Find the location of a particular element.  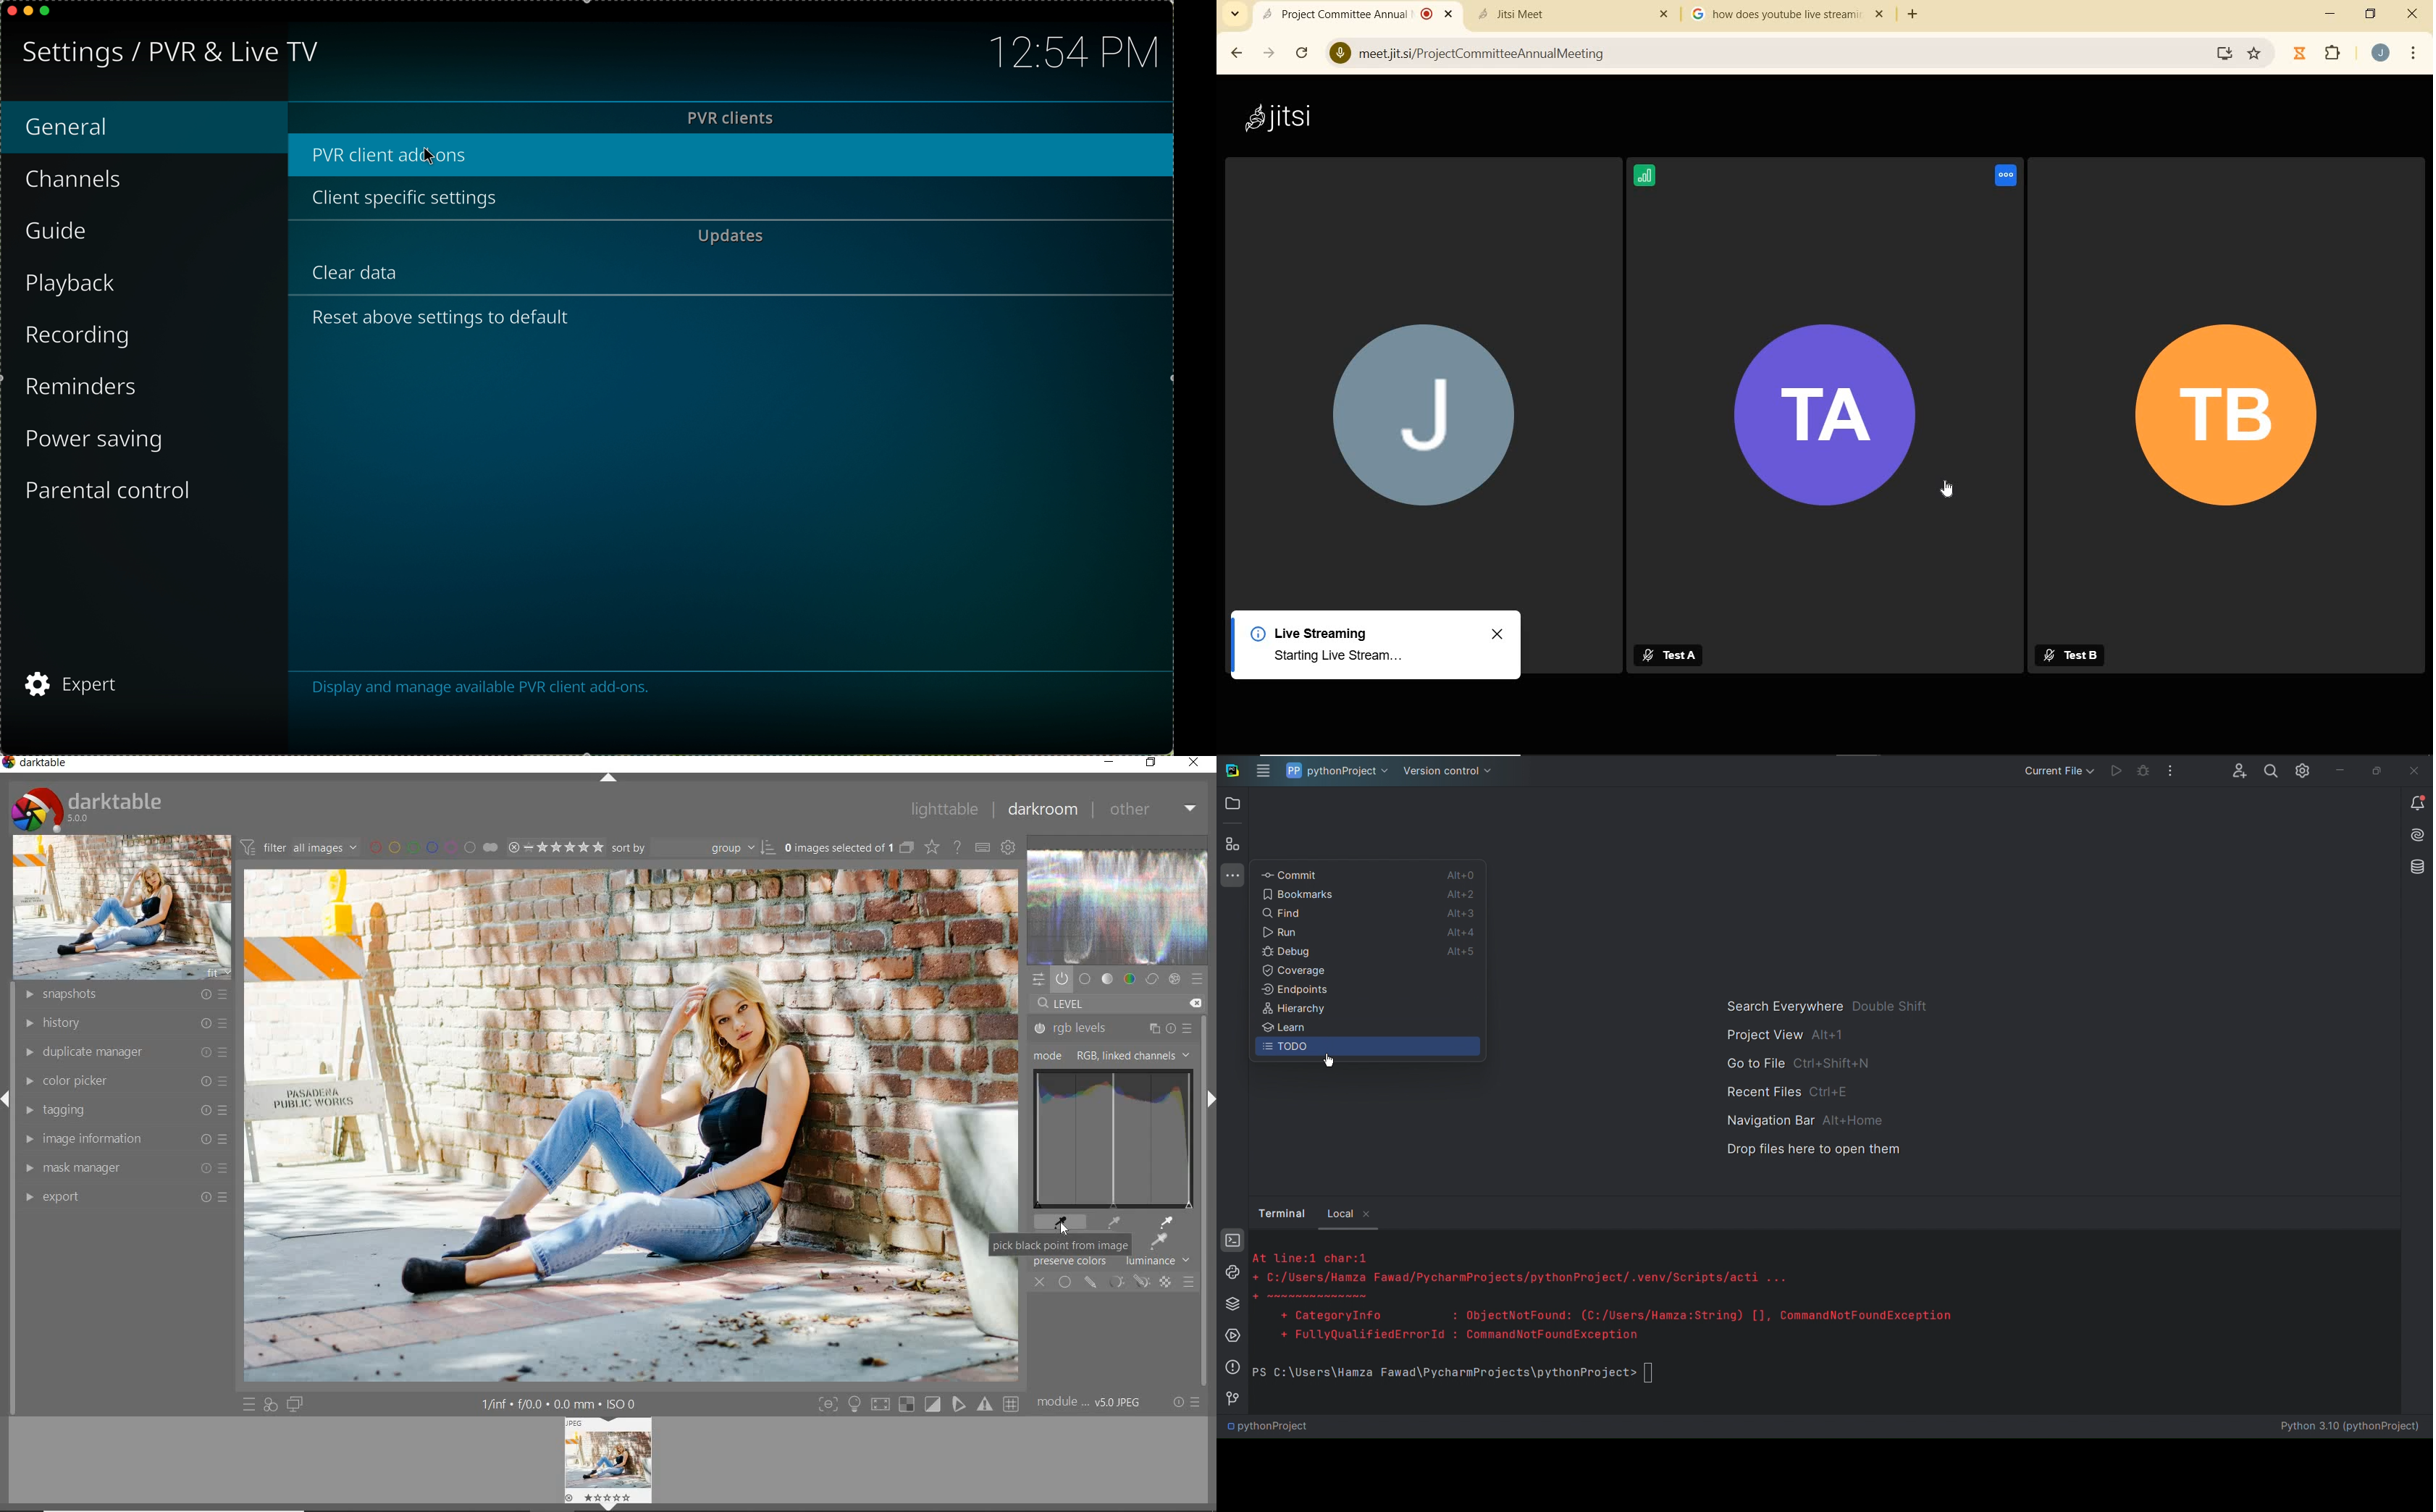

pythonProject is located at coordinates (1270, 1429).